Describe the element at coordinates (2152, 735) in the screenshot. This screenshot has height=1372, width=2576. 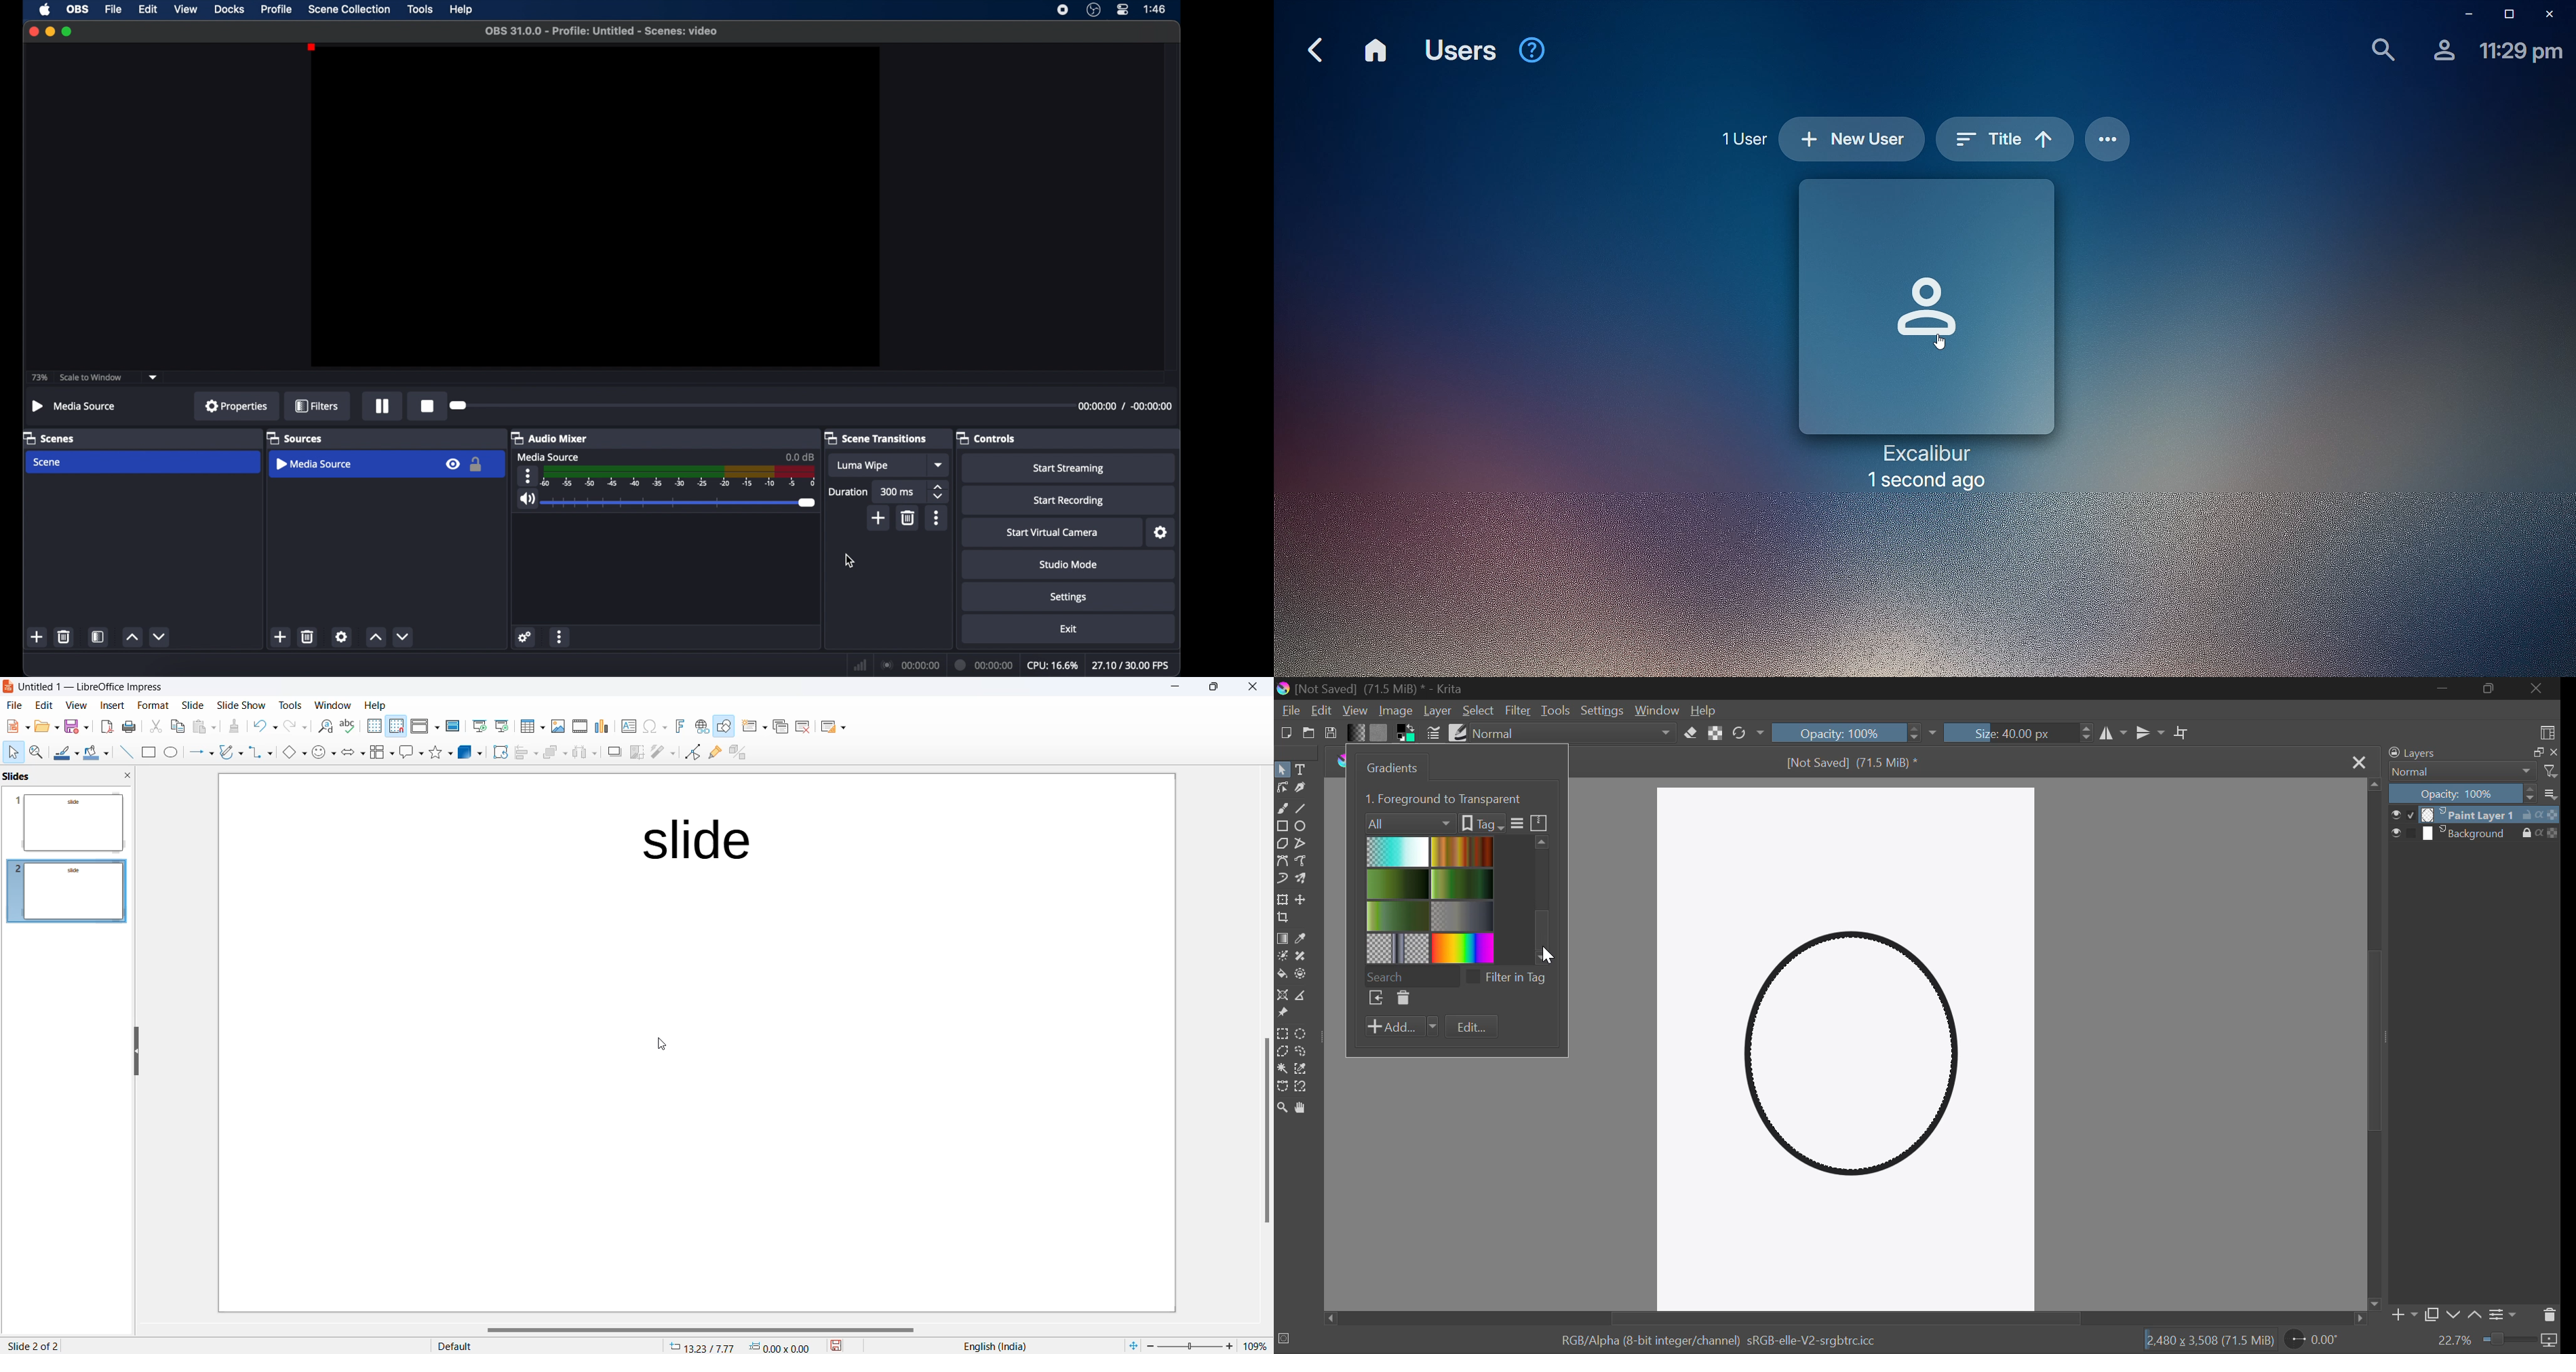
I see `Horizontal Mirror Flip` at that location.